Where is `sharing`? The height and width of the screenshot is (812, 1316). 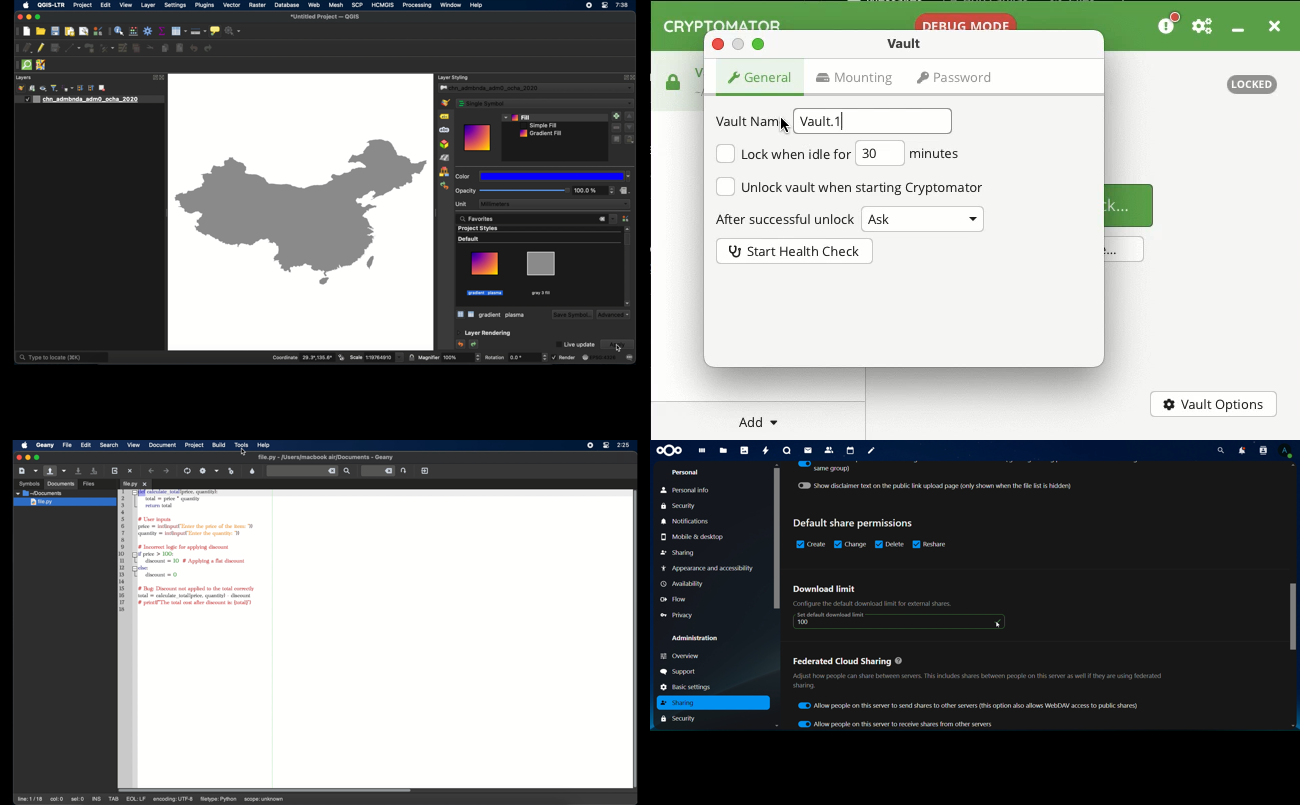
sharing is located at coordinates (678, 703).